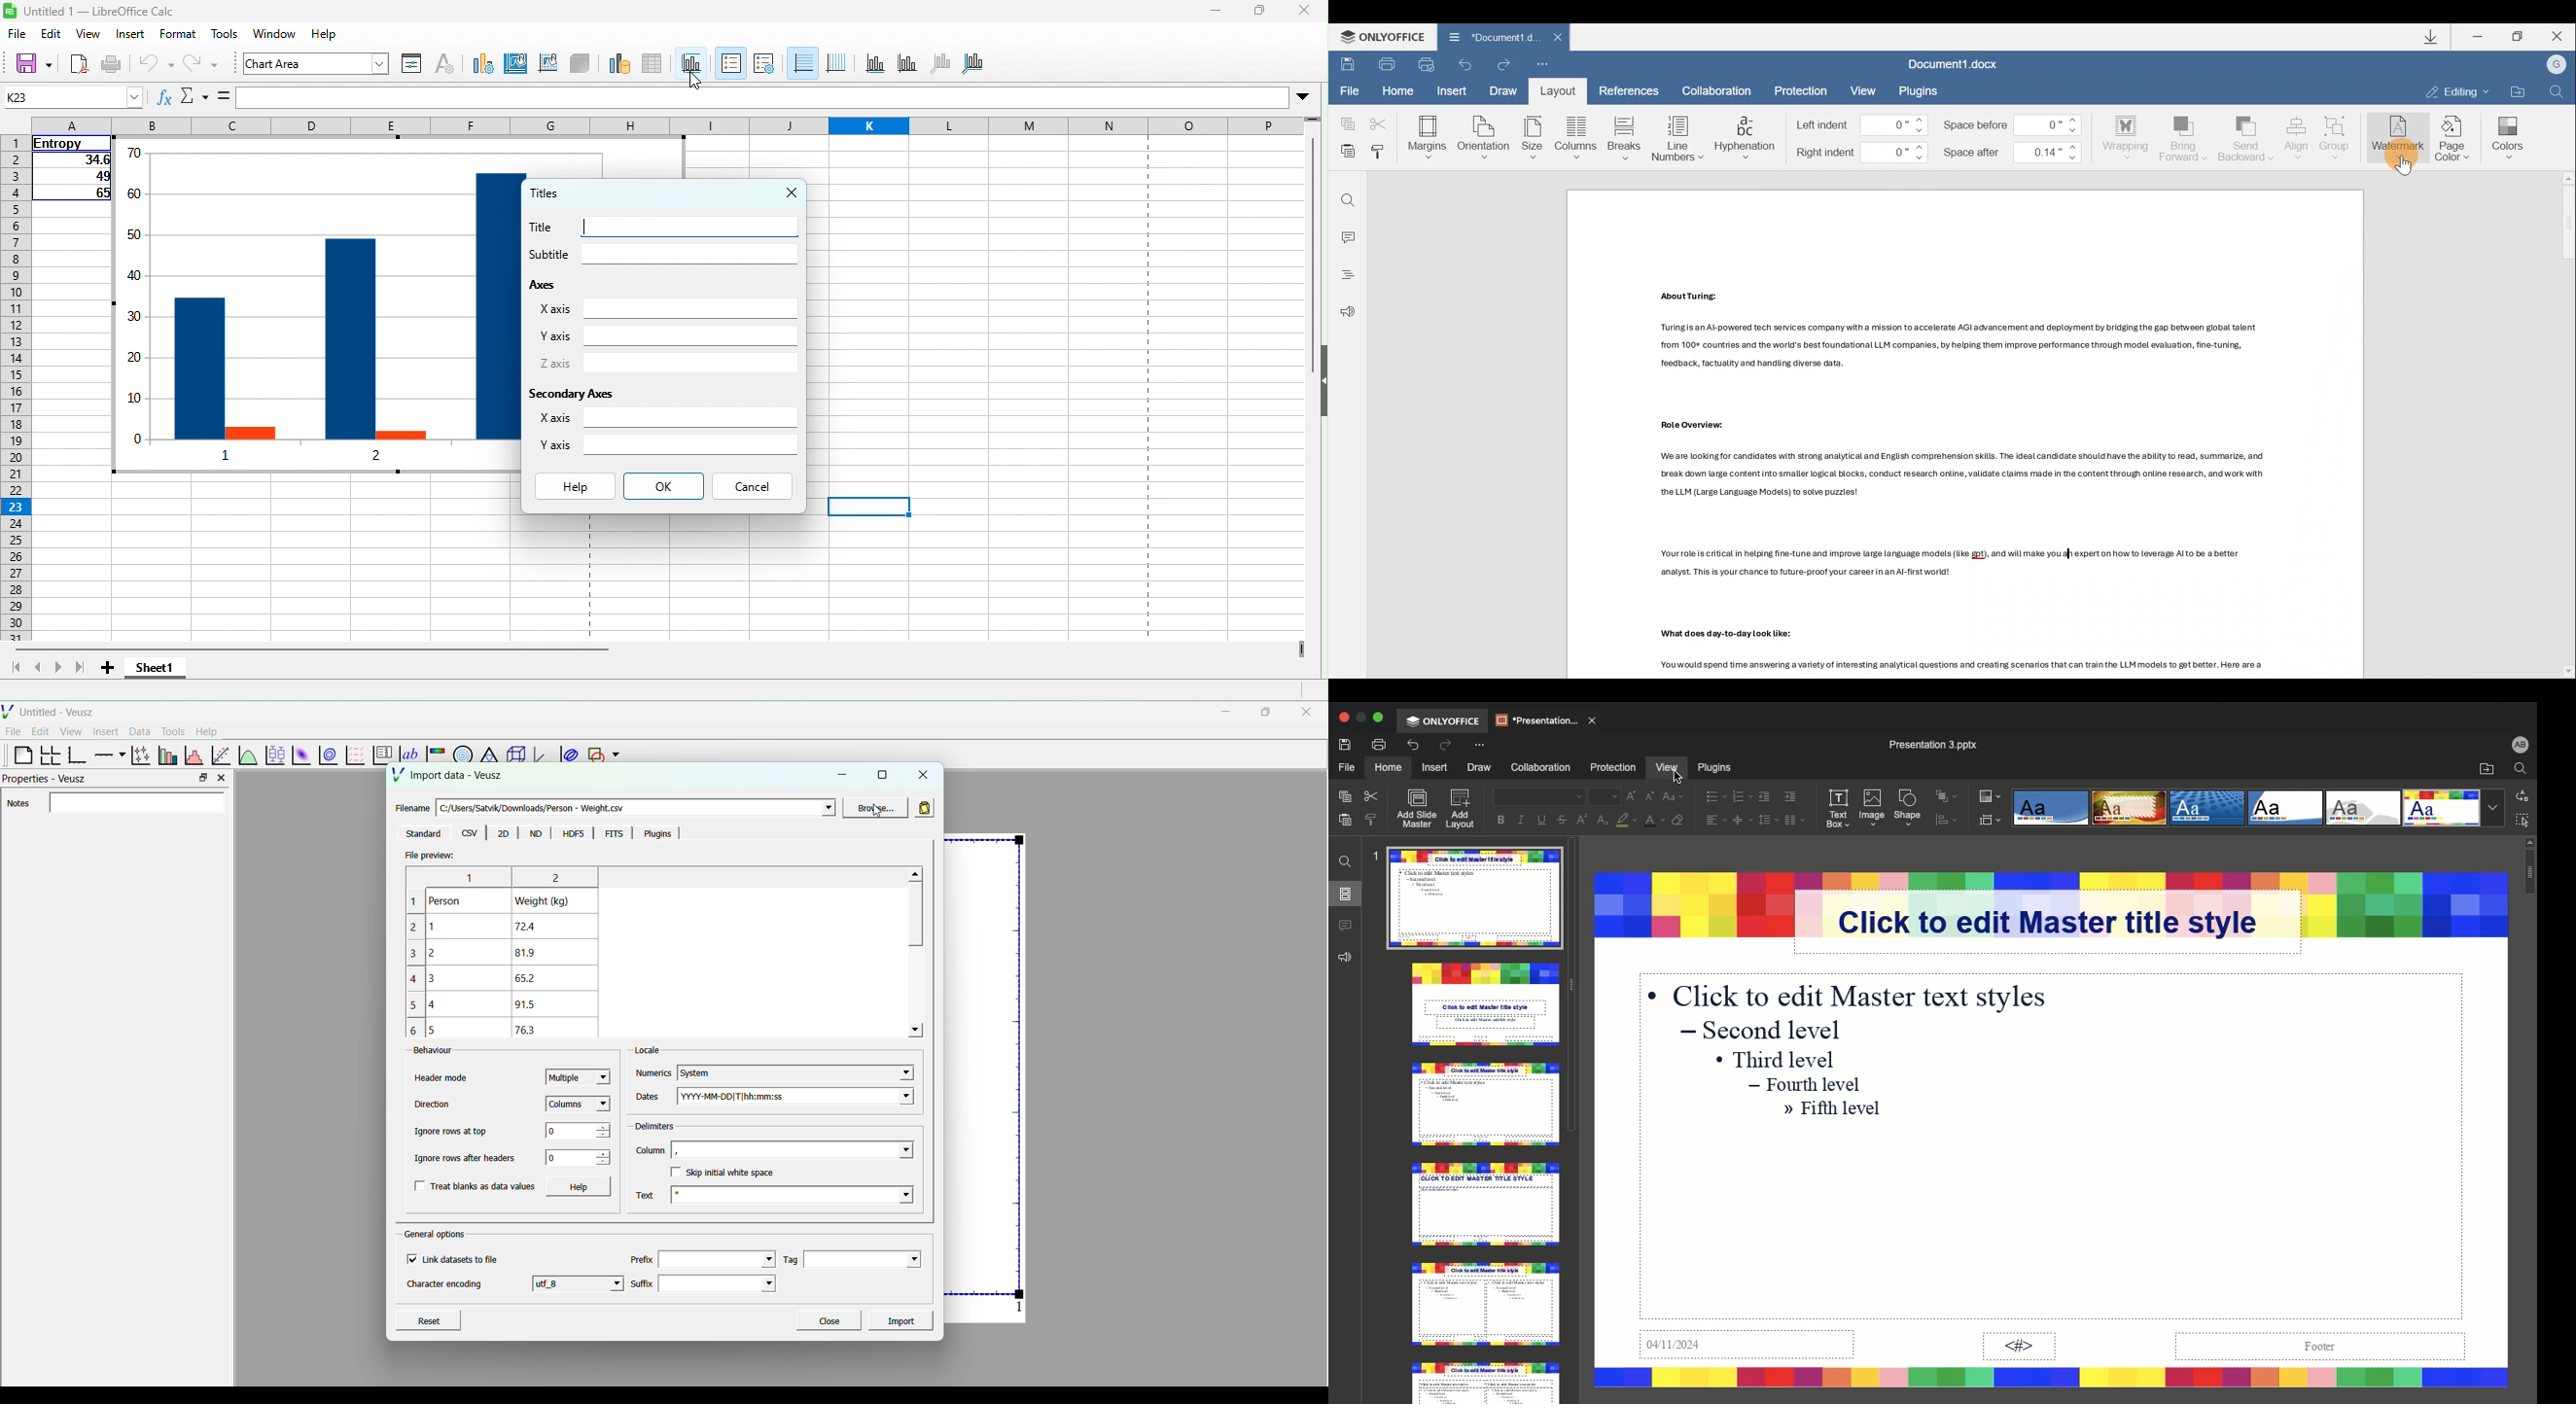 This screenshot has width=2576, height=1428. Describe the element at coordinates (1347, 196) in the screenshot. I see `Find` at that location.